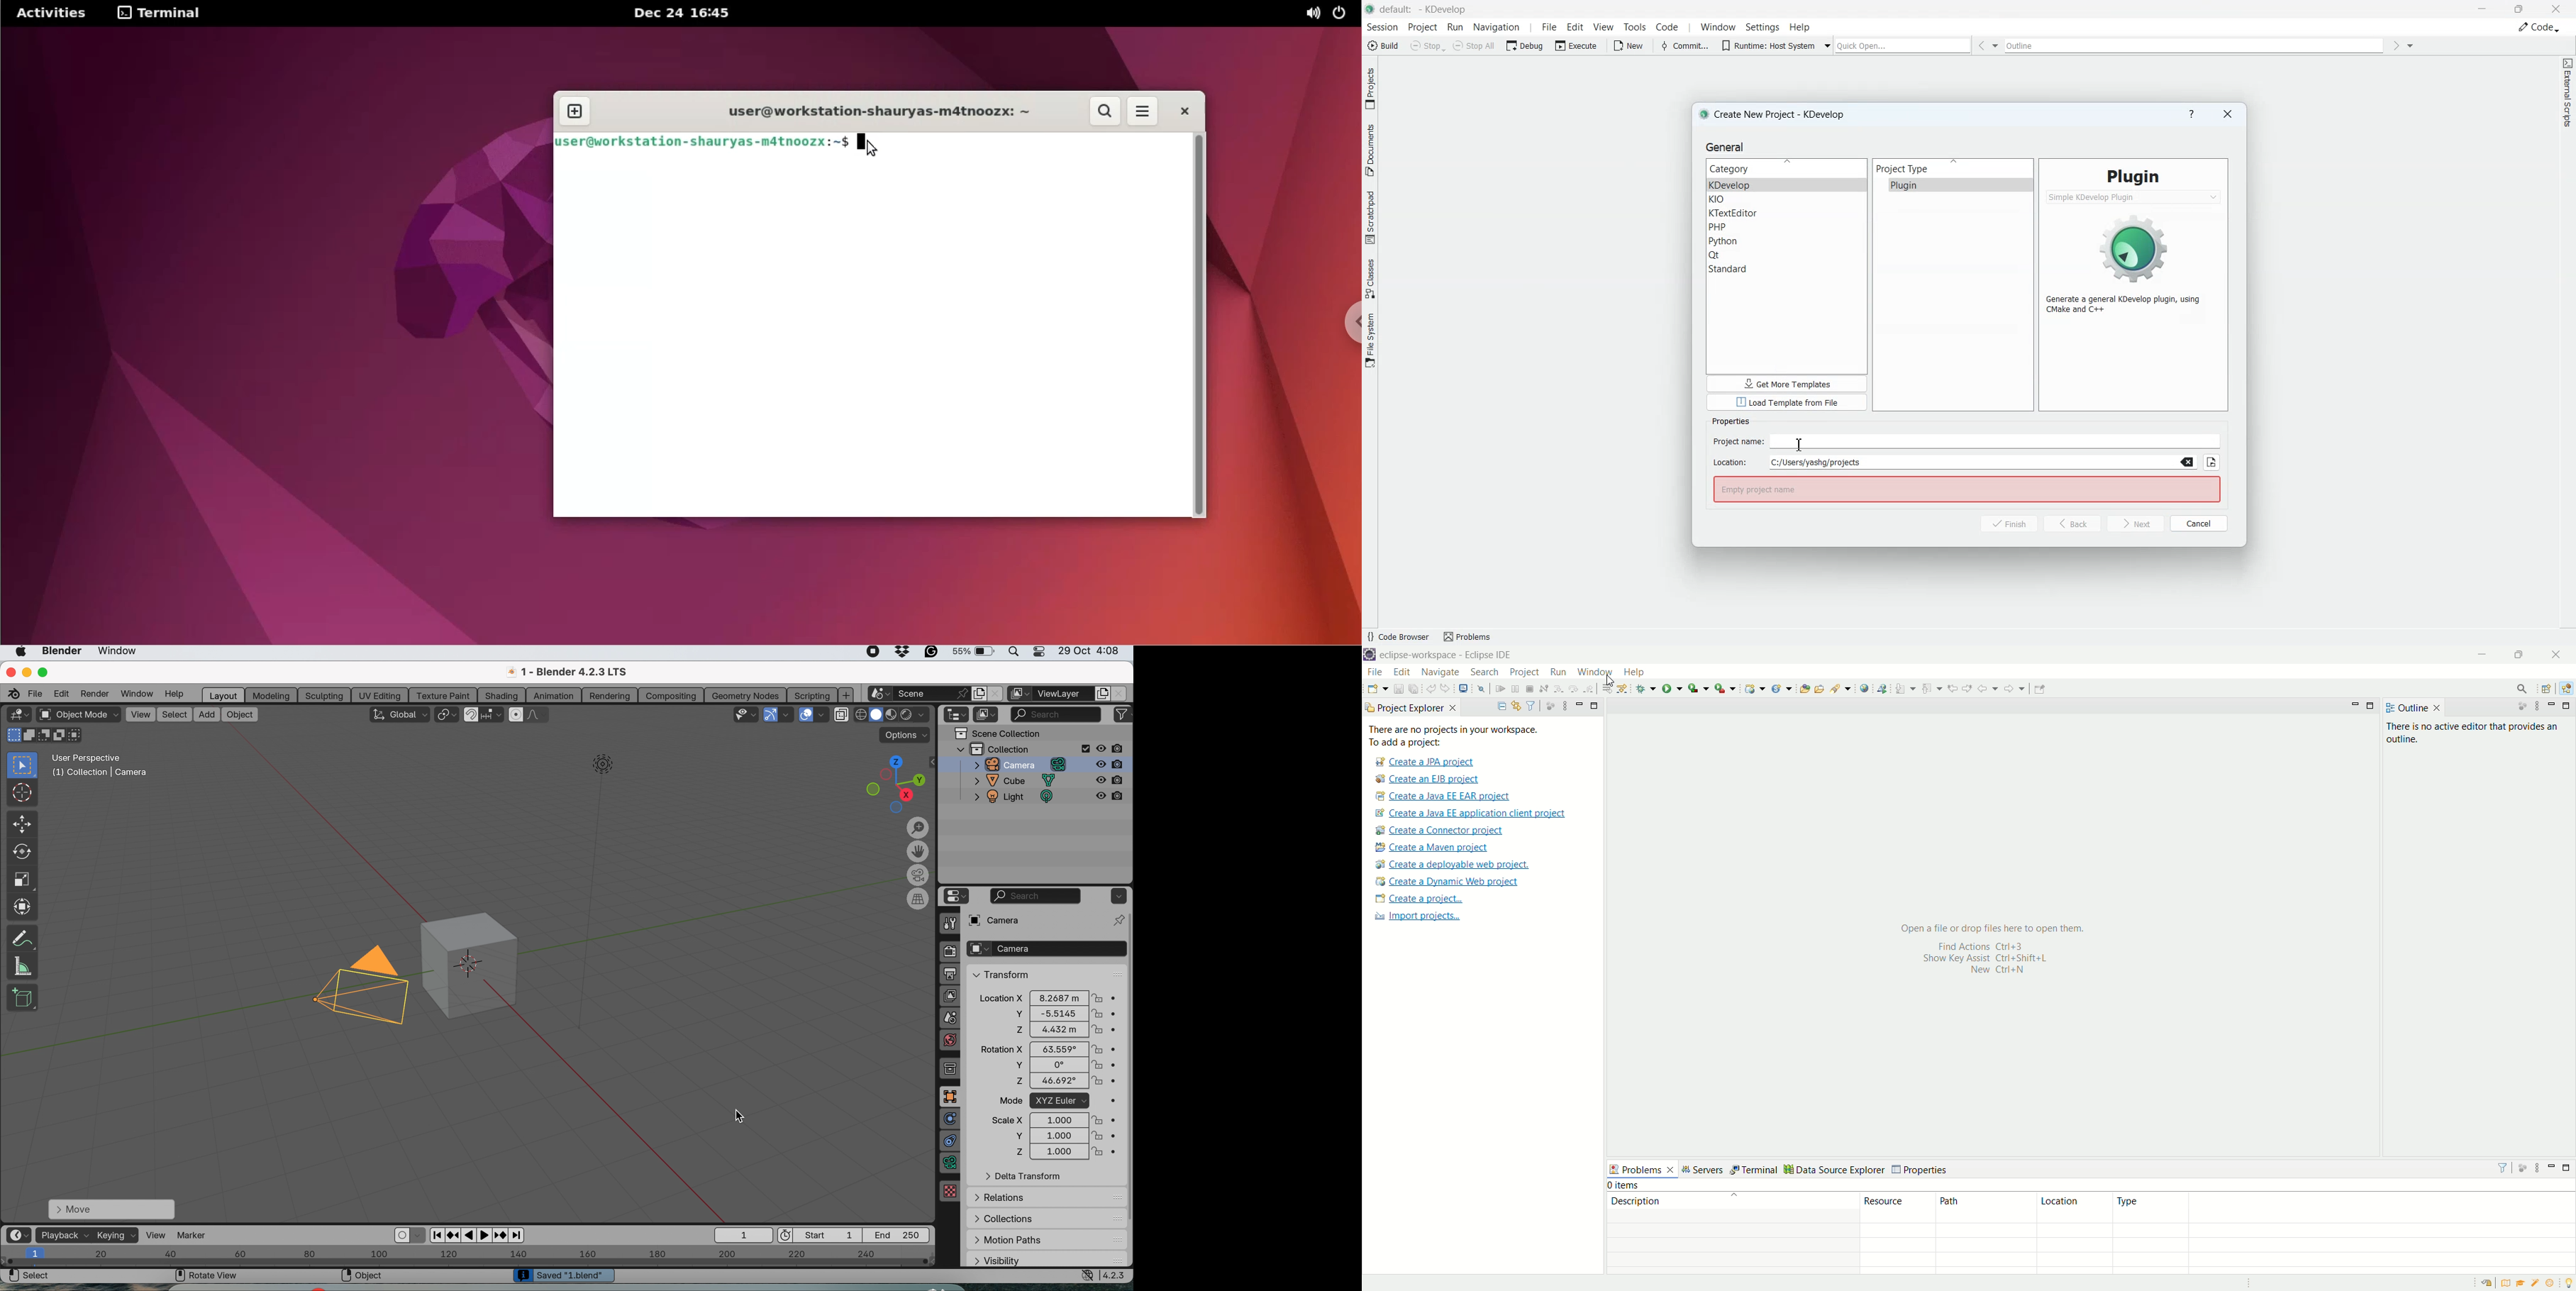 This screenshot has width=2576, height=1316. I want to click on switch current view, so click(917, 900).